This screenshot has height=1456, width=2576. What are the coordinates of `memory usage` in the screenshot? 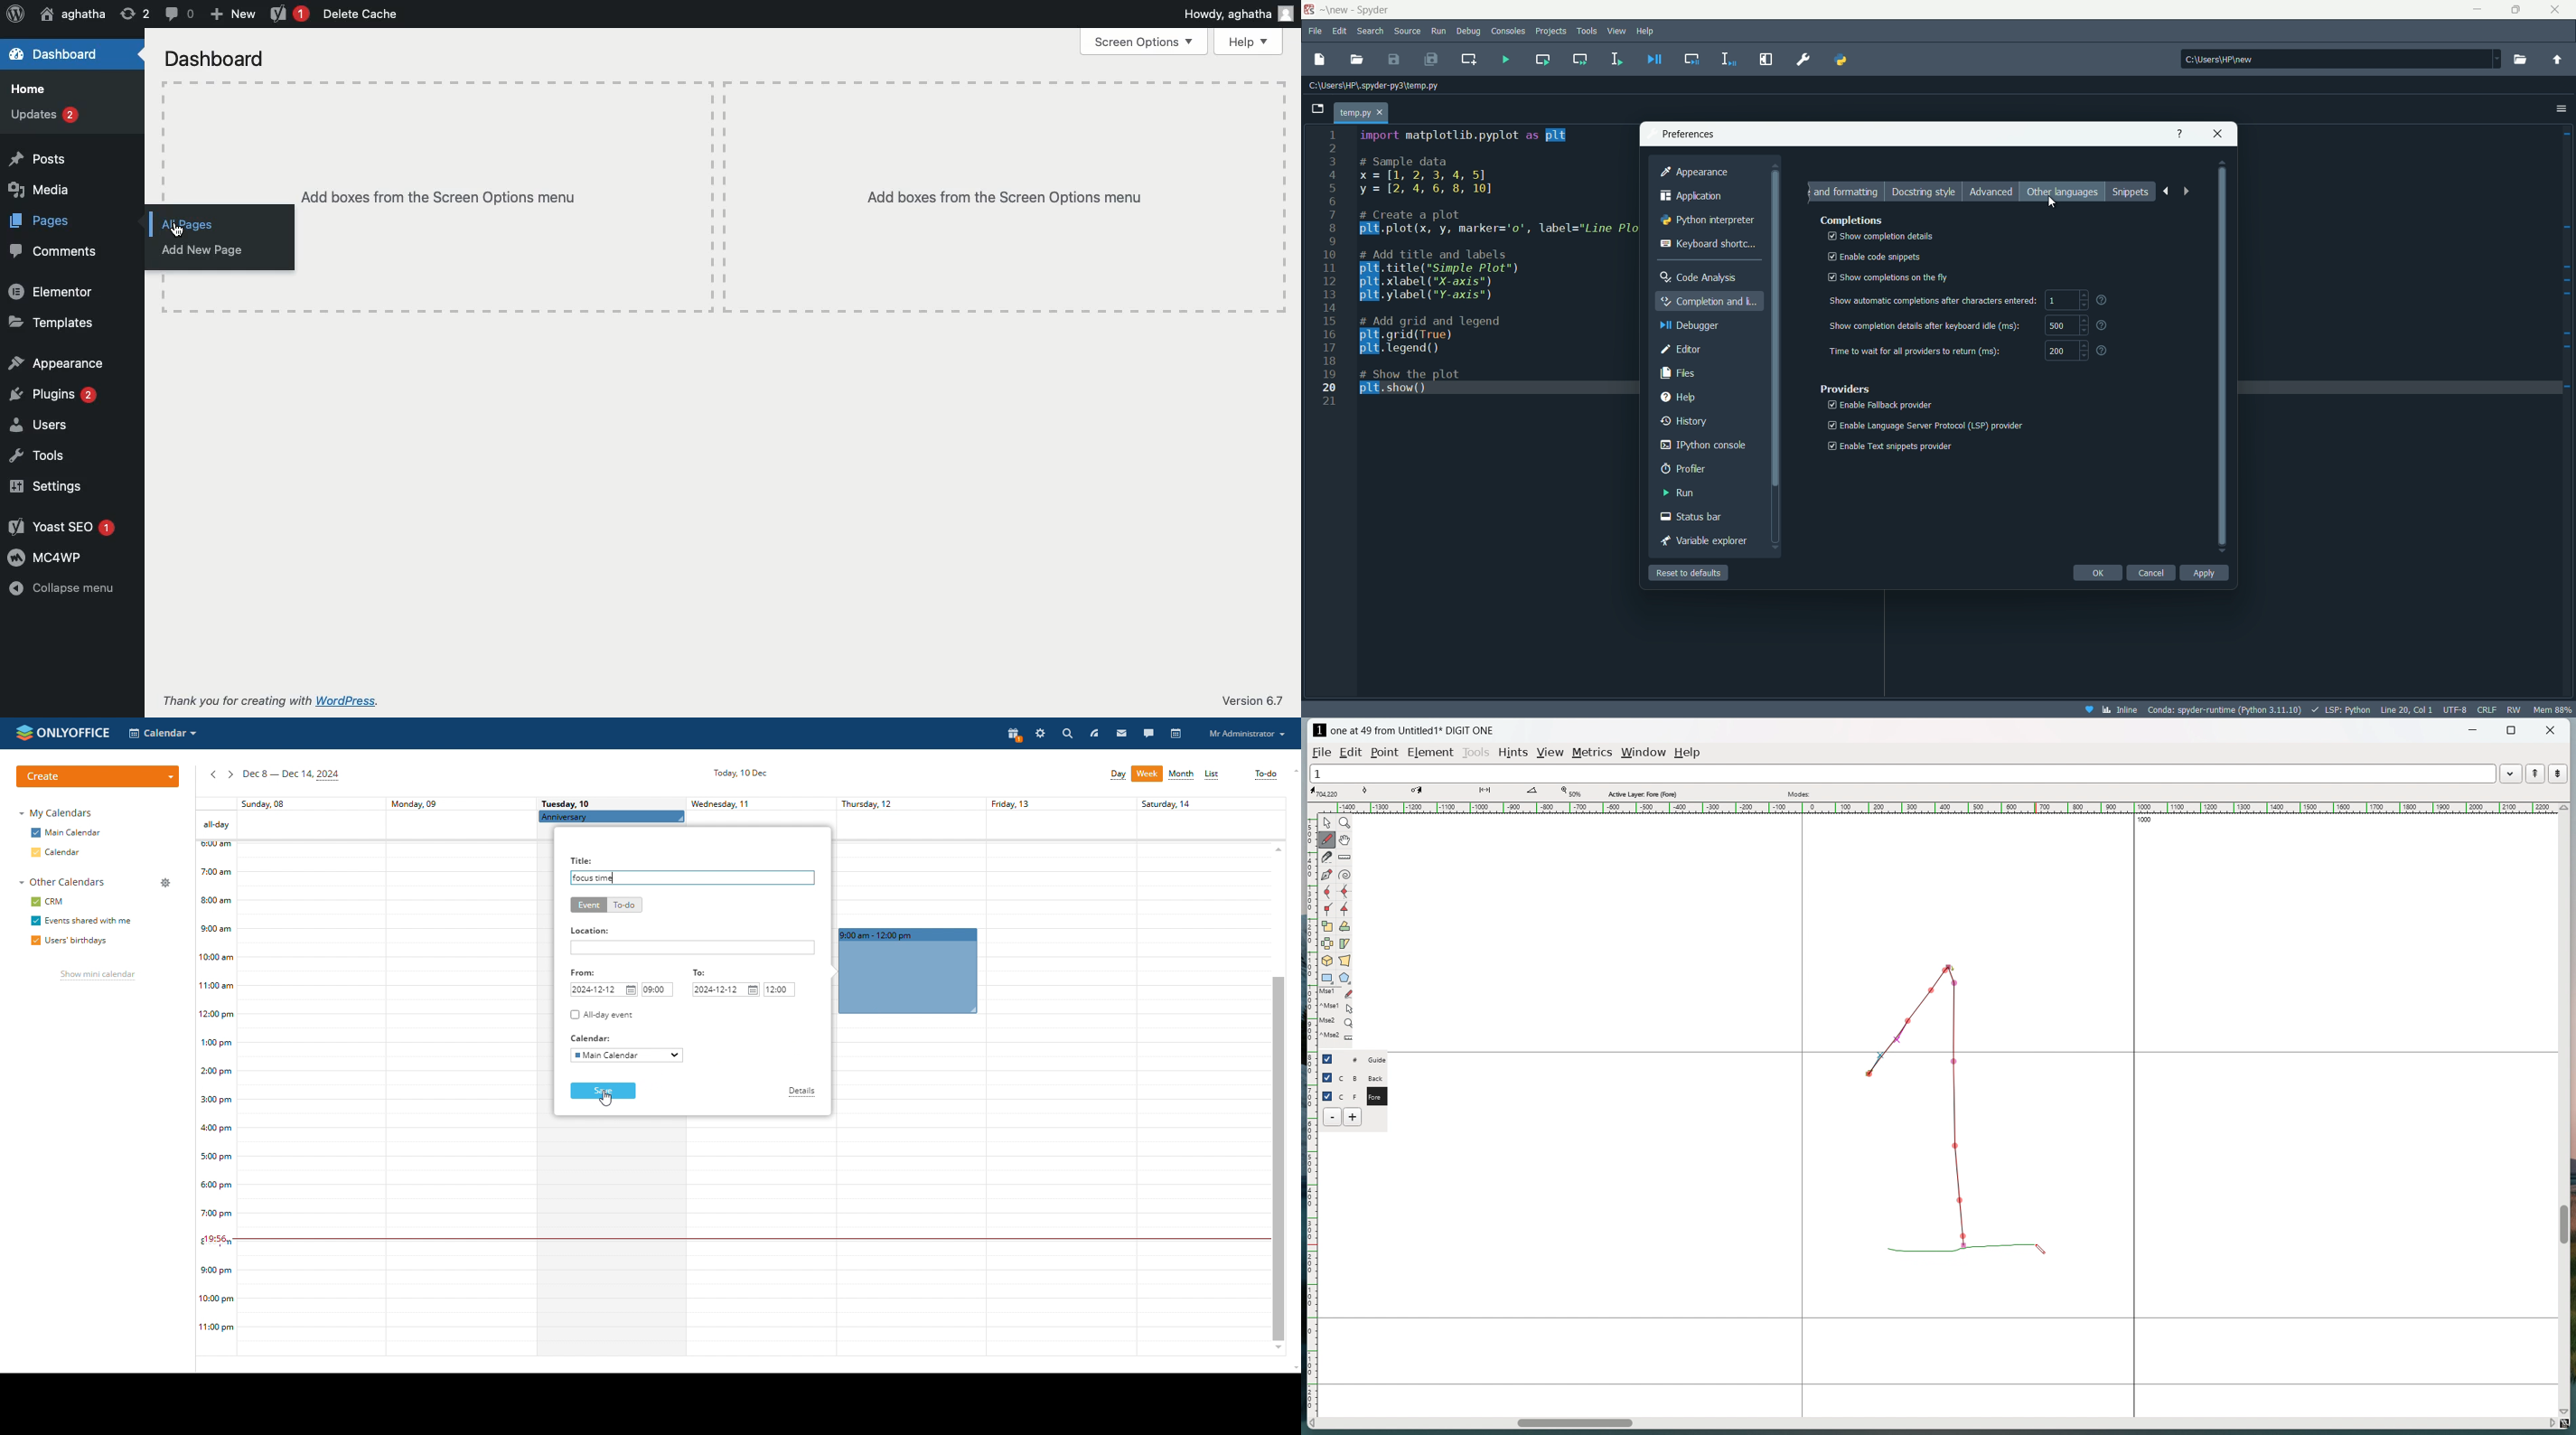 It's located at (2556, 710).